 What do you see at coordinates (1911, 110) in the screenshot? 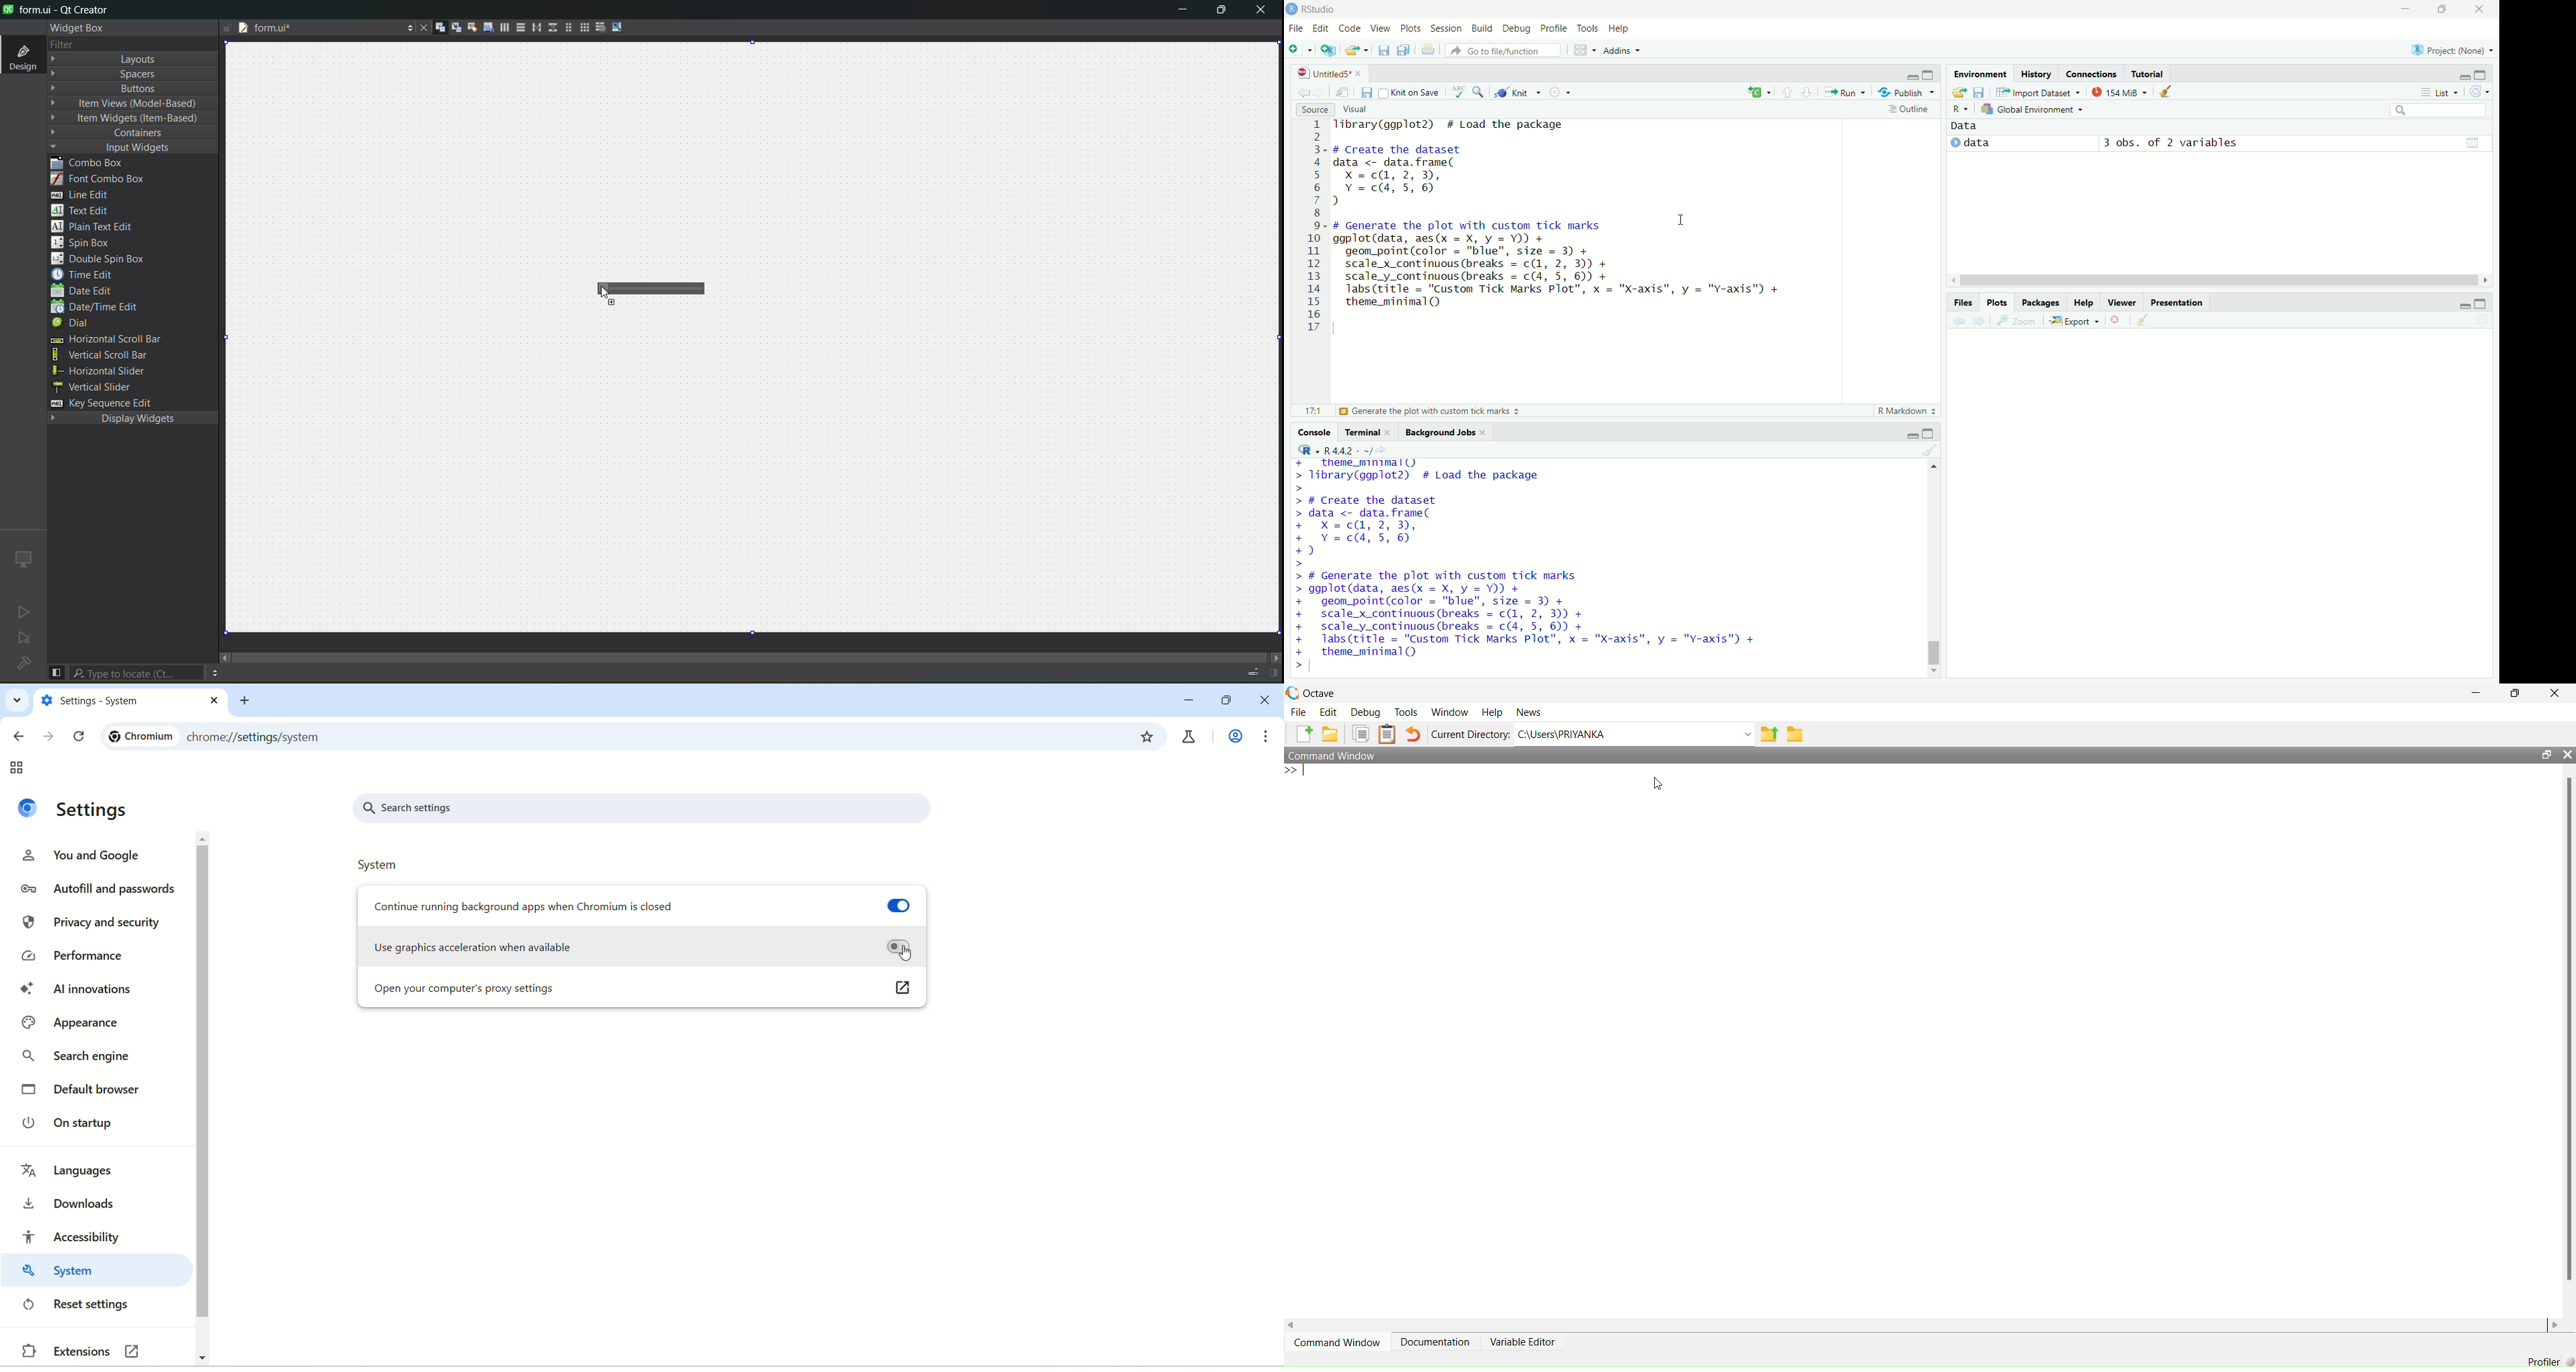
I see `outline` at bounding box center [1911, 110].